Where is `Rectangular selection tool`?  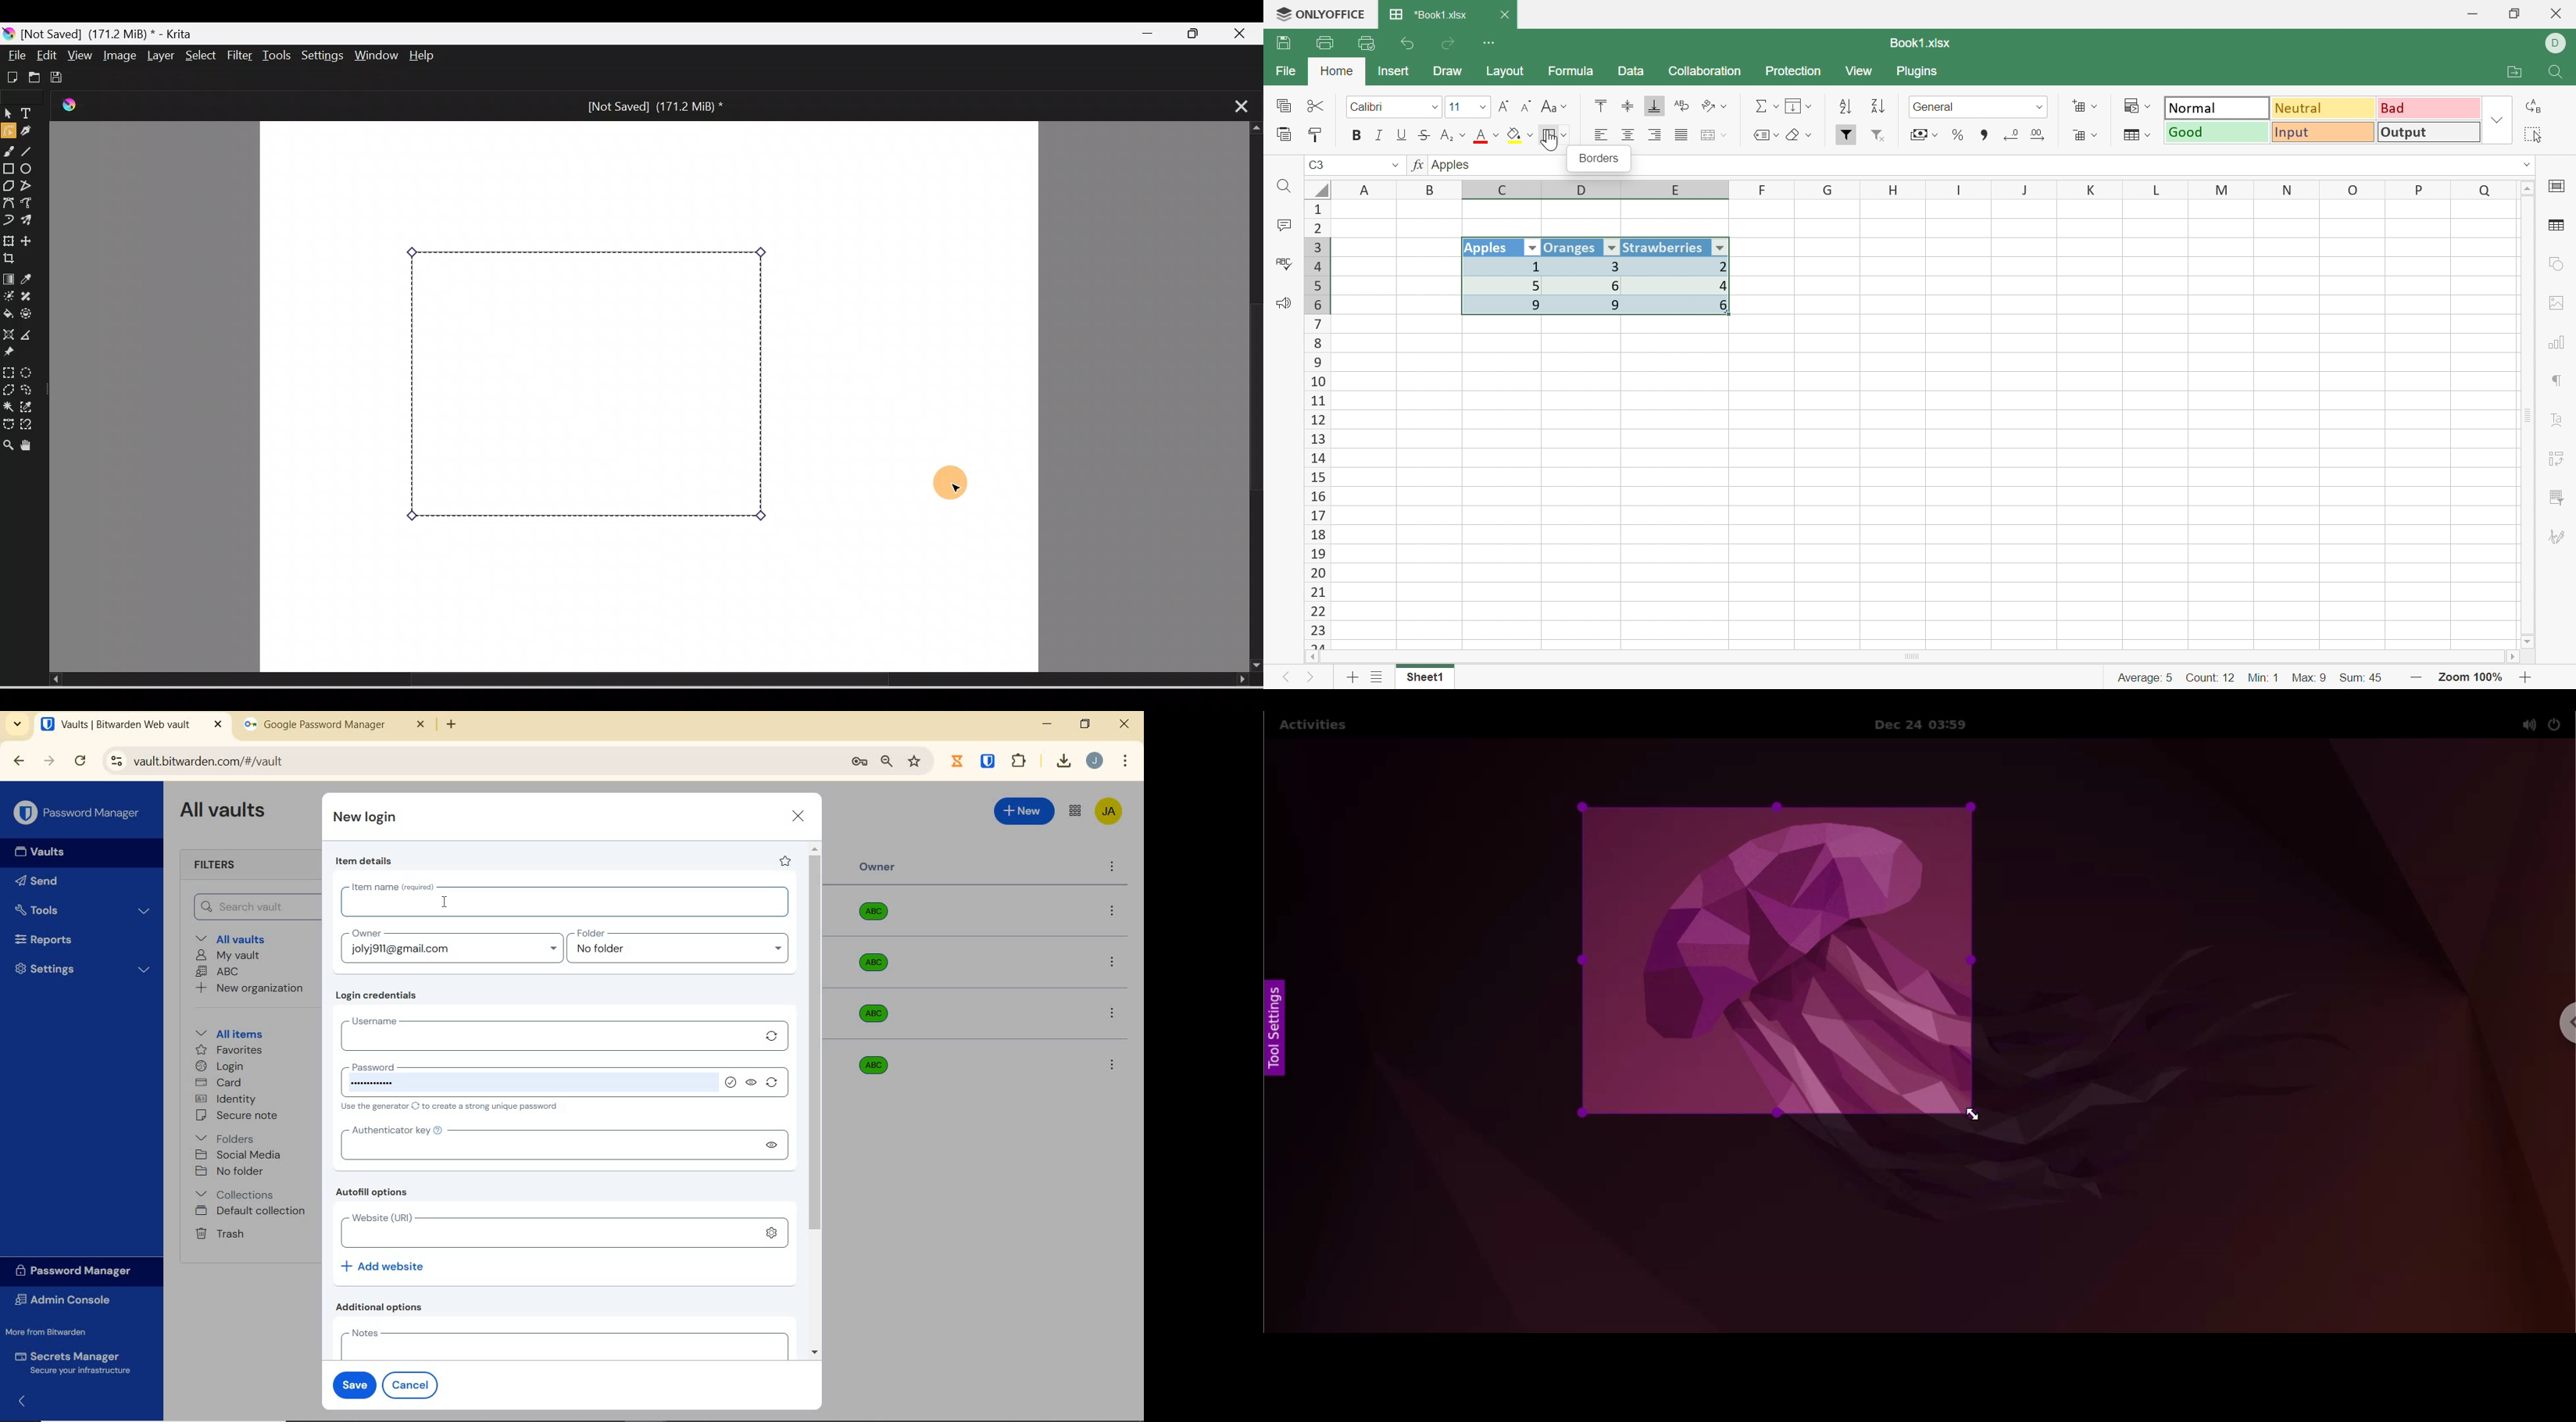
Rectangular selection tool is located at coordinates (8, 370).